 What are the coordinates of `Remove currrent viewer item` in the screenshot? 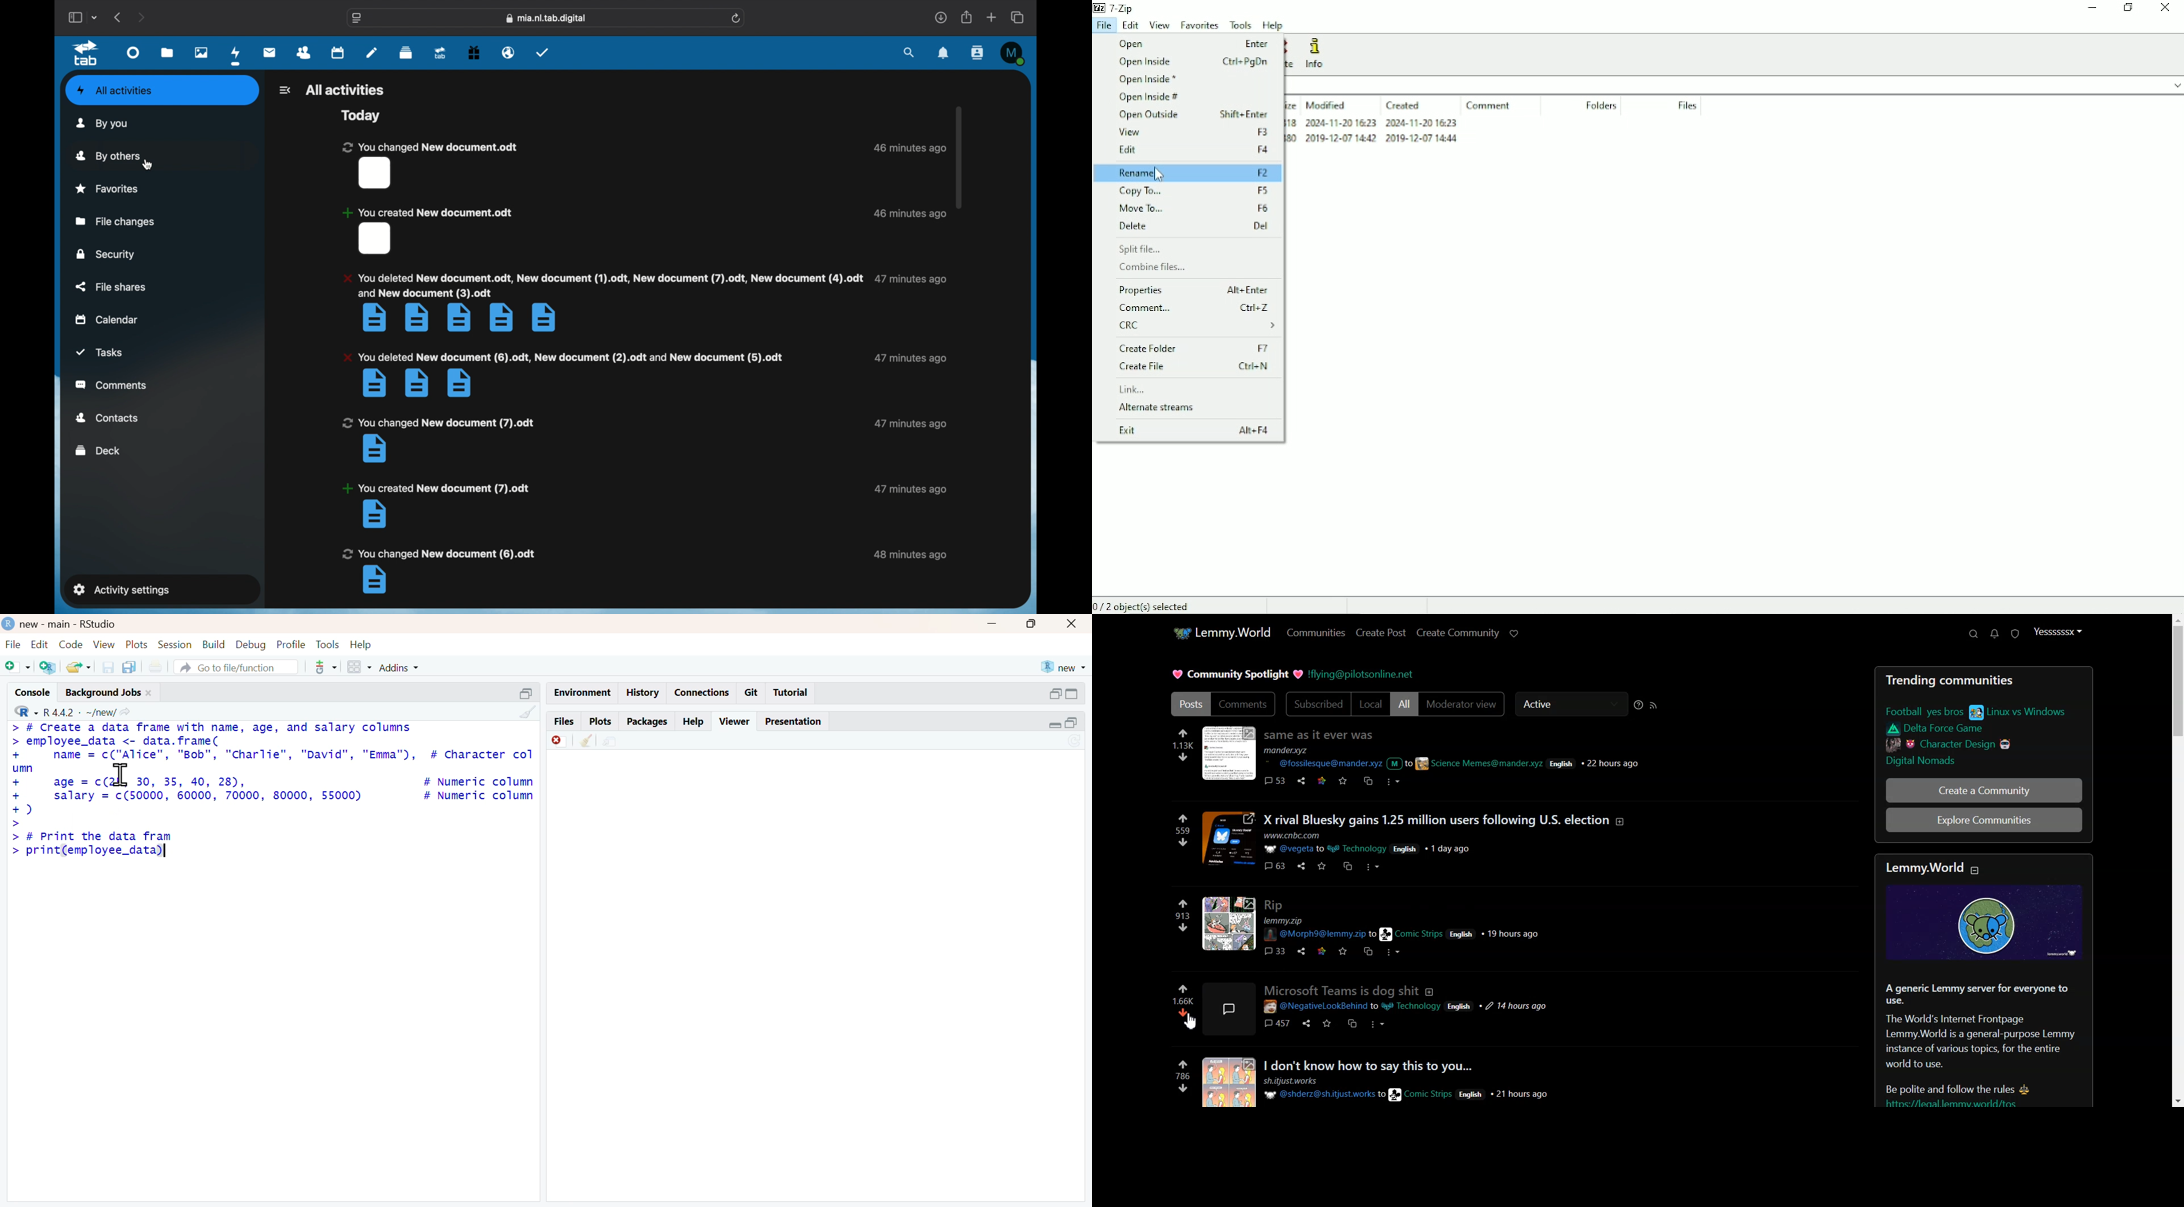 It's located at (556, 744).